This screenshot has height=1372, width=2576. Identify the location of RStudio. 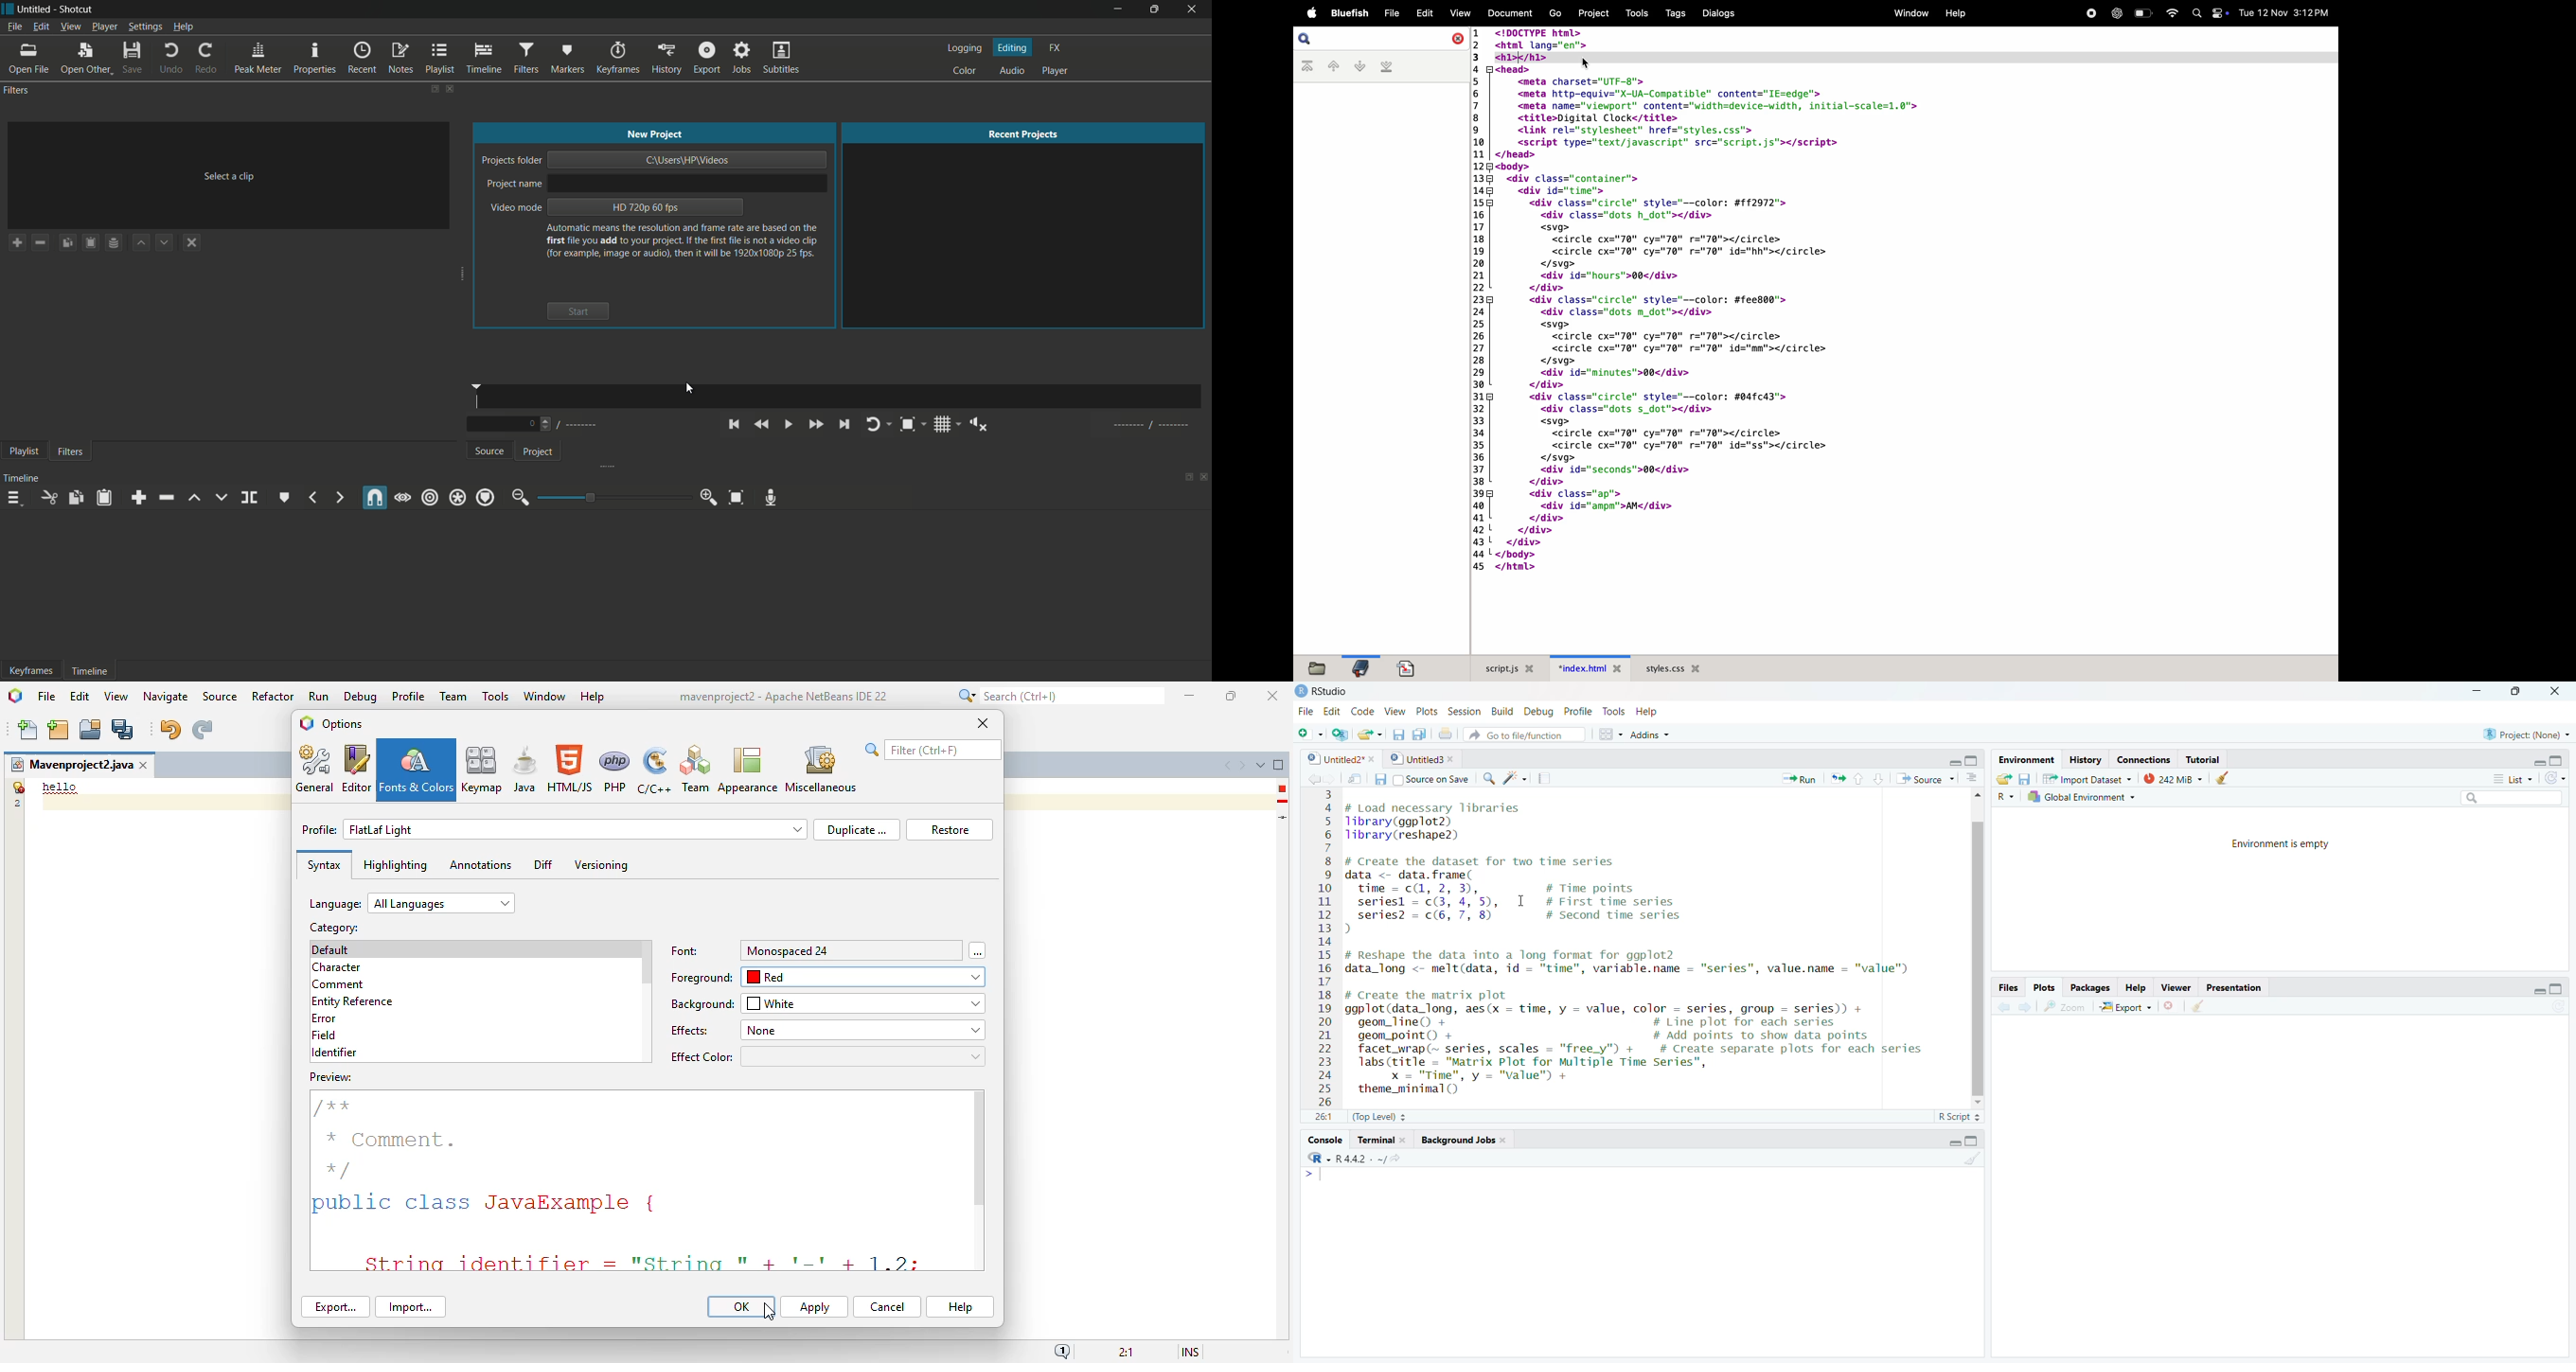
(1335, 692).